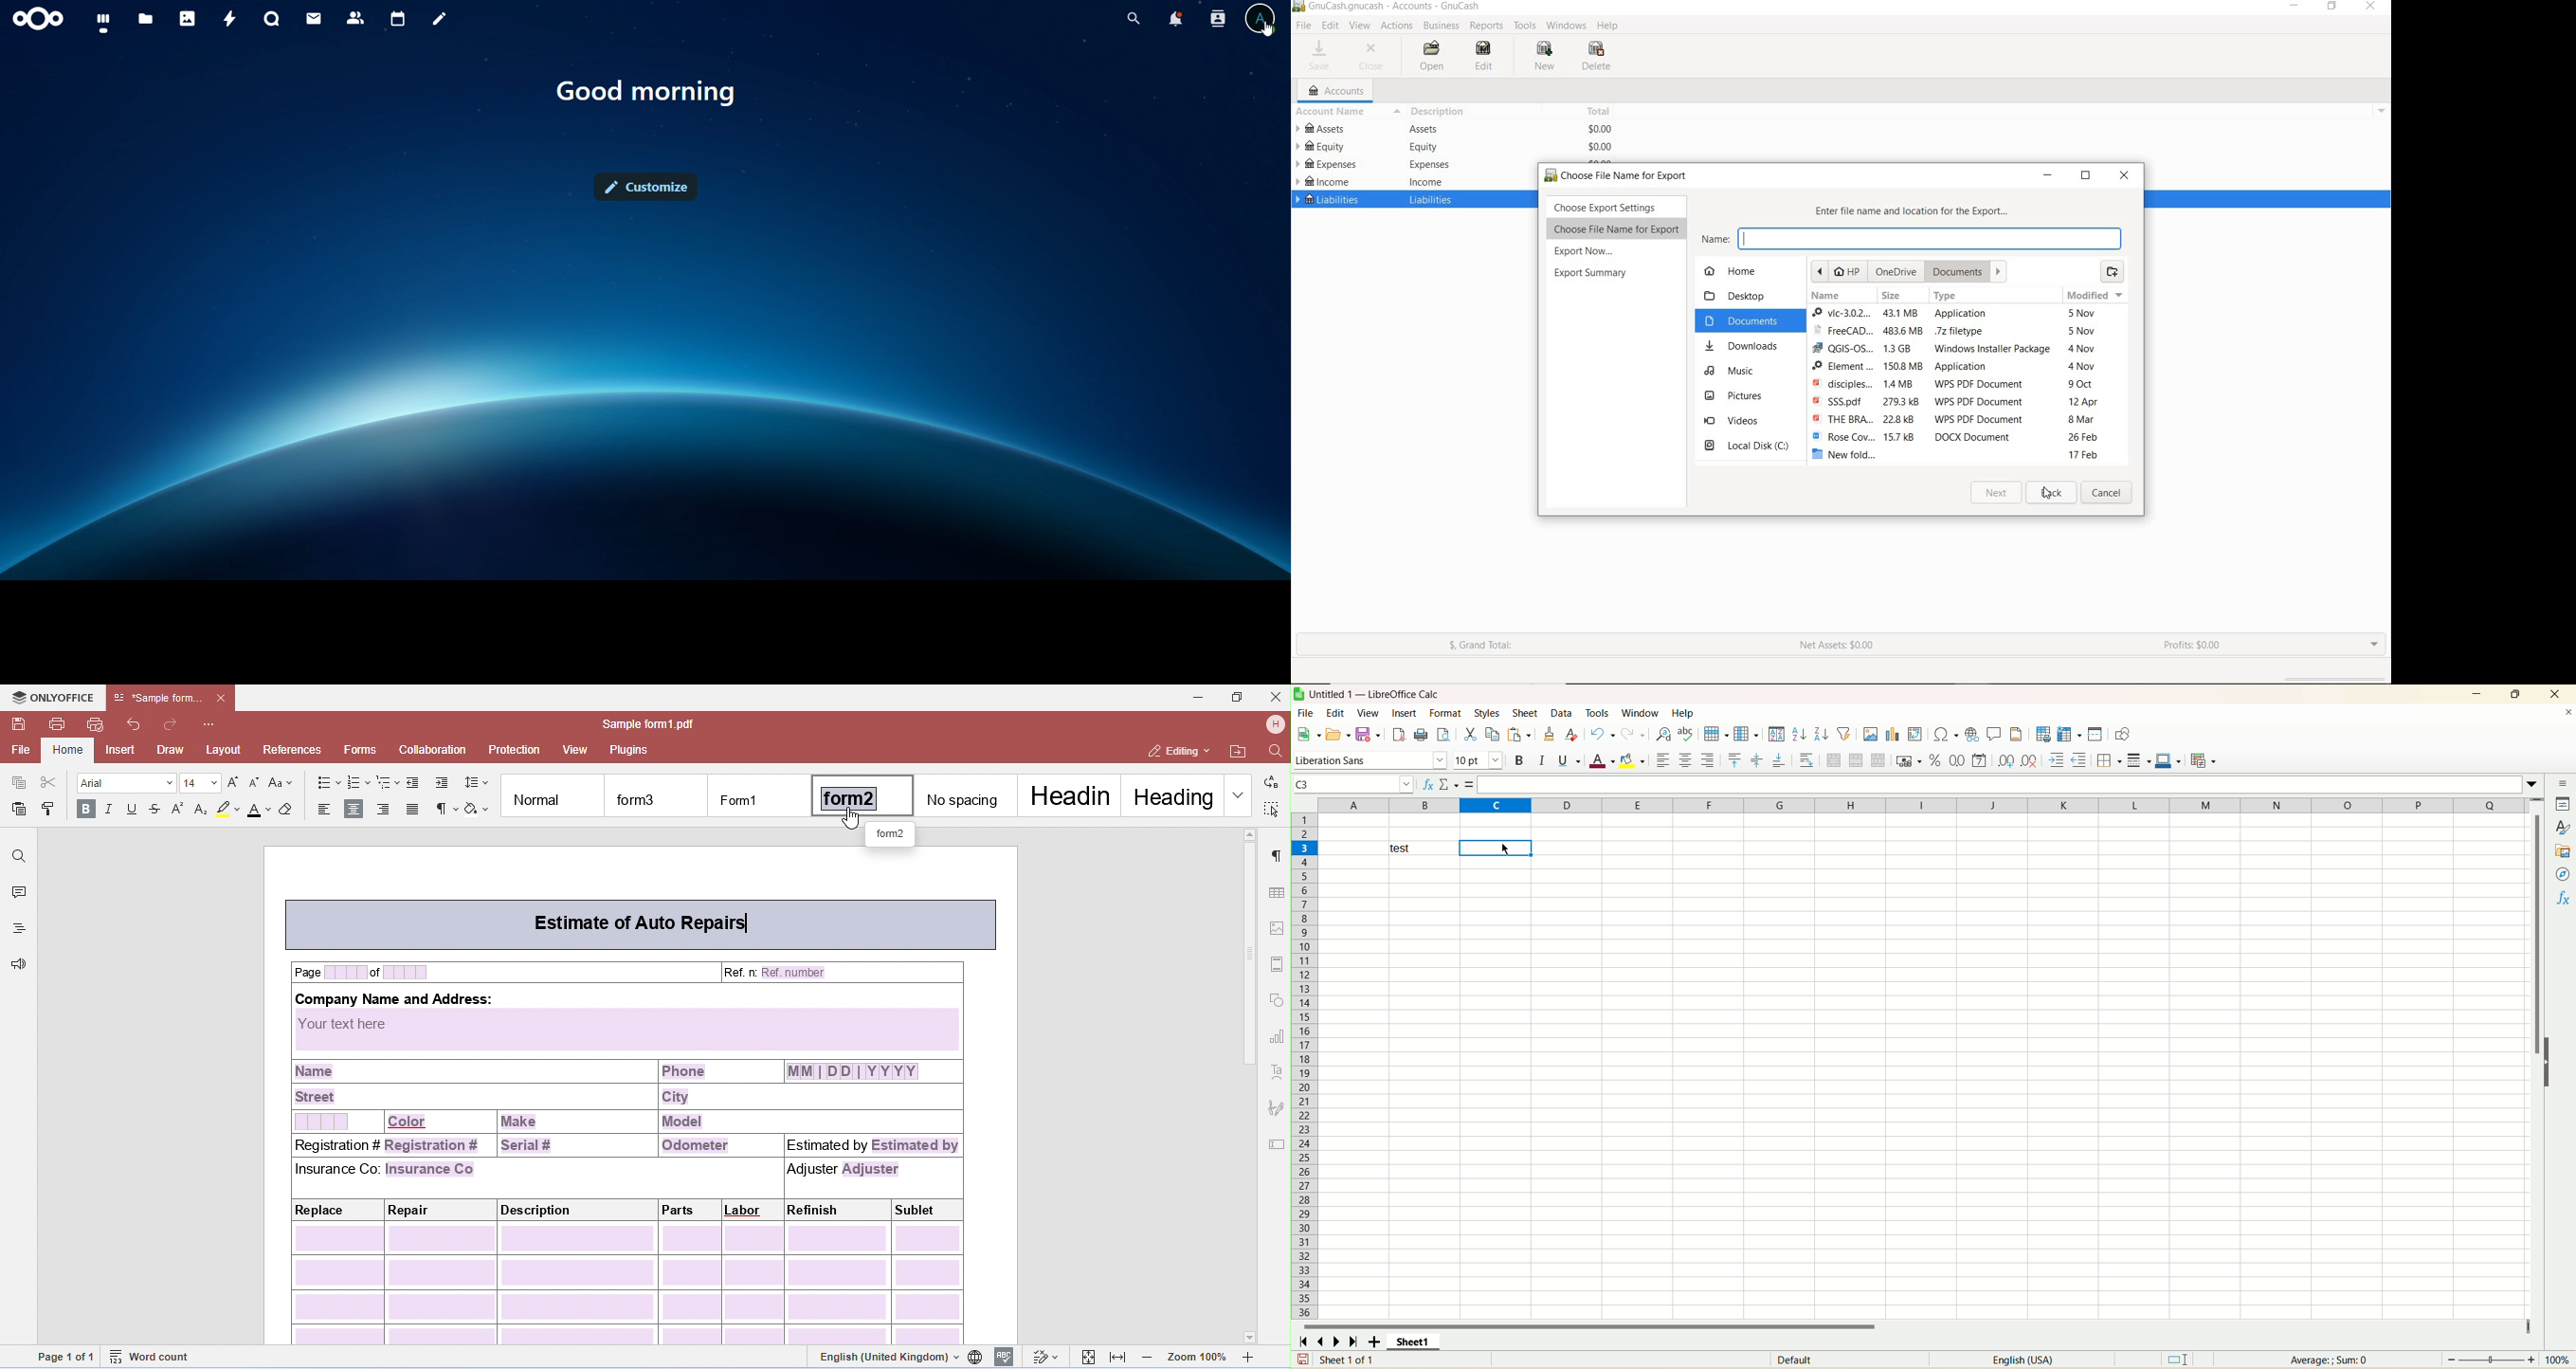  I want to click on sidebar menu, so click(2562, 783).